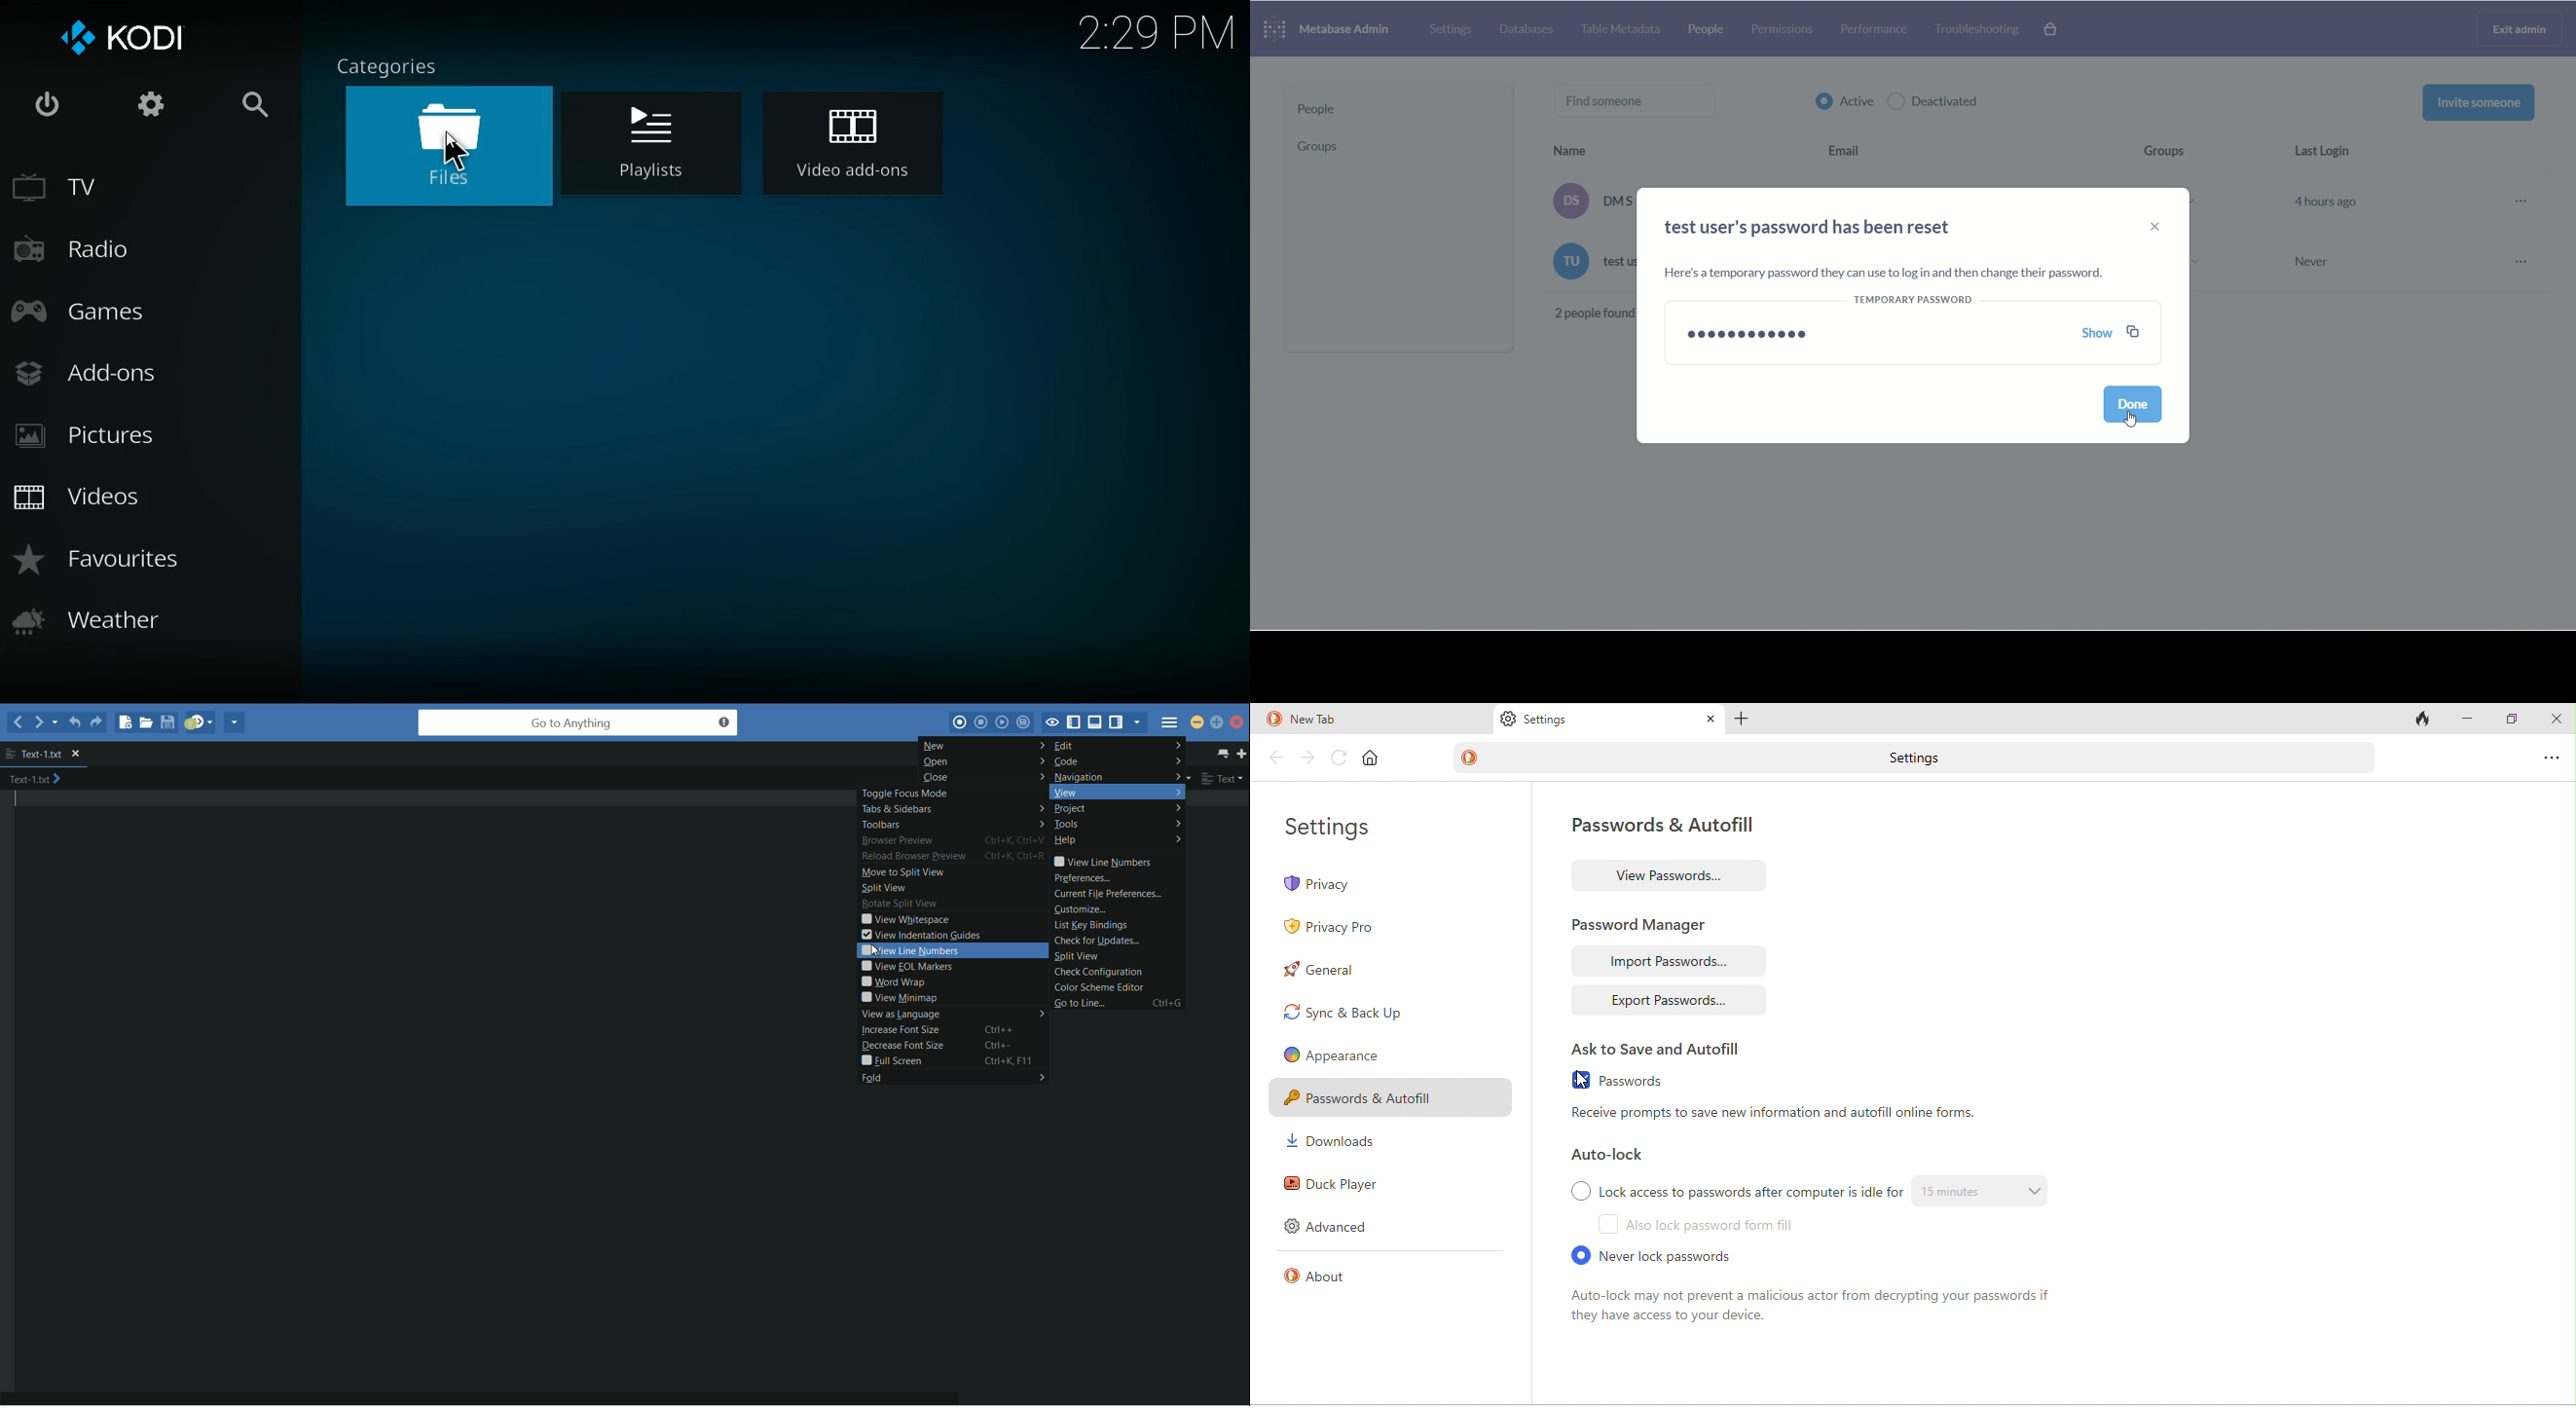  What do you see at coordinates (912, 857) in the screenshot?
I see `reload browse preview` at bounding box center [912, 857].